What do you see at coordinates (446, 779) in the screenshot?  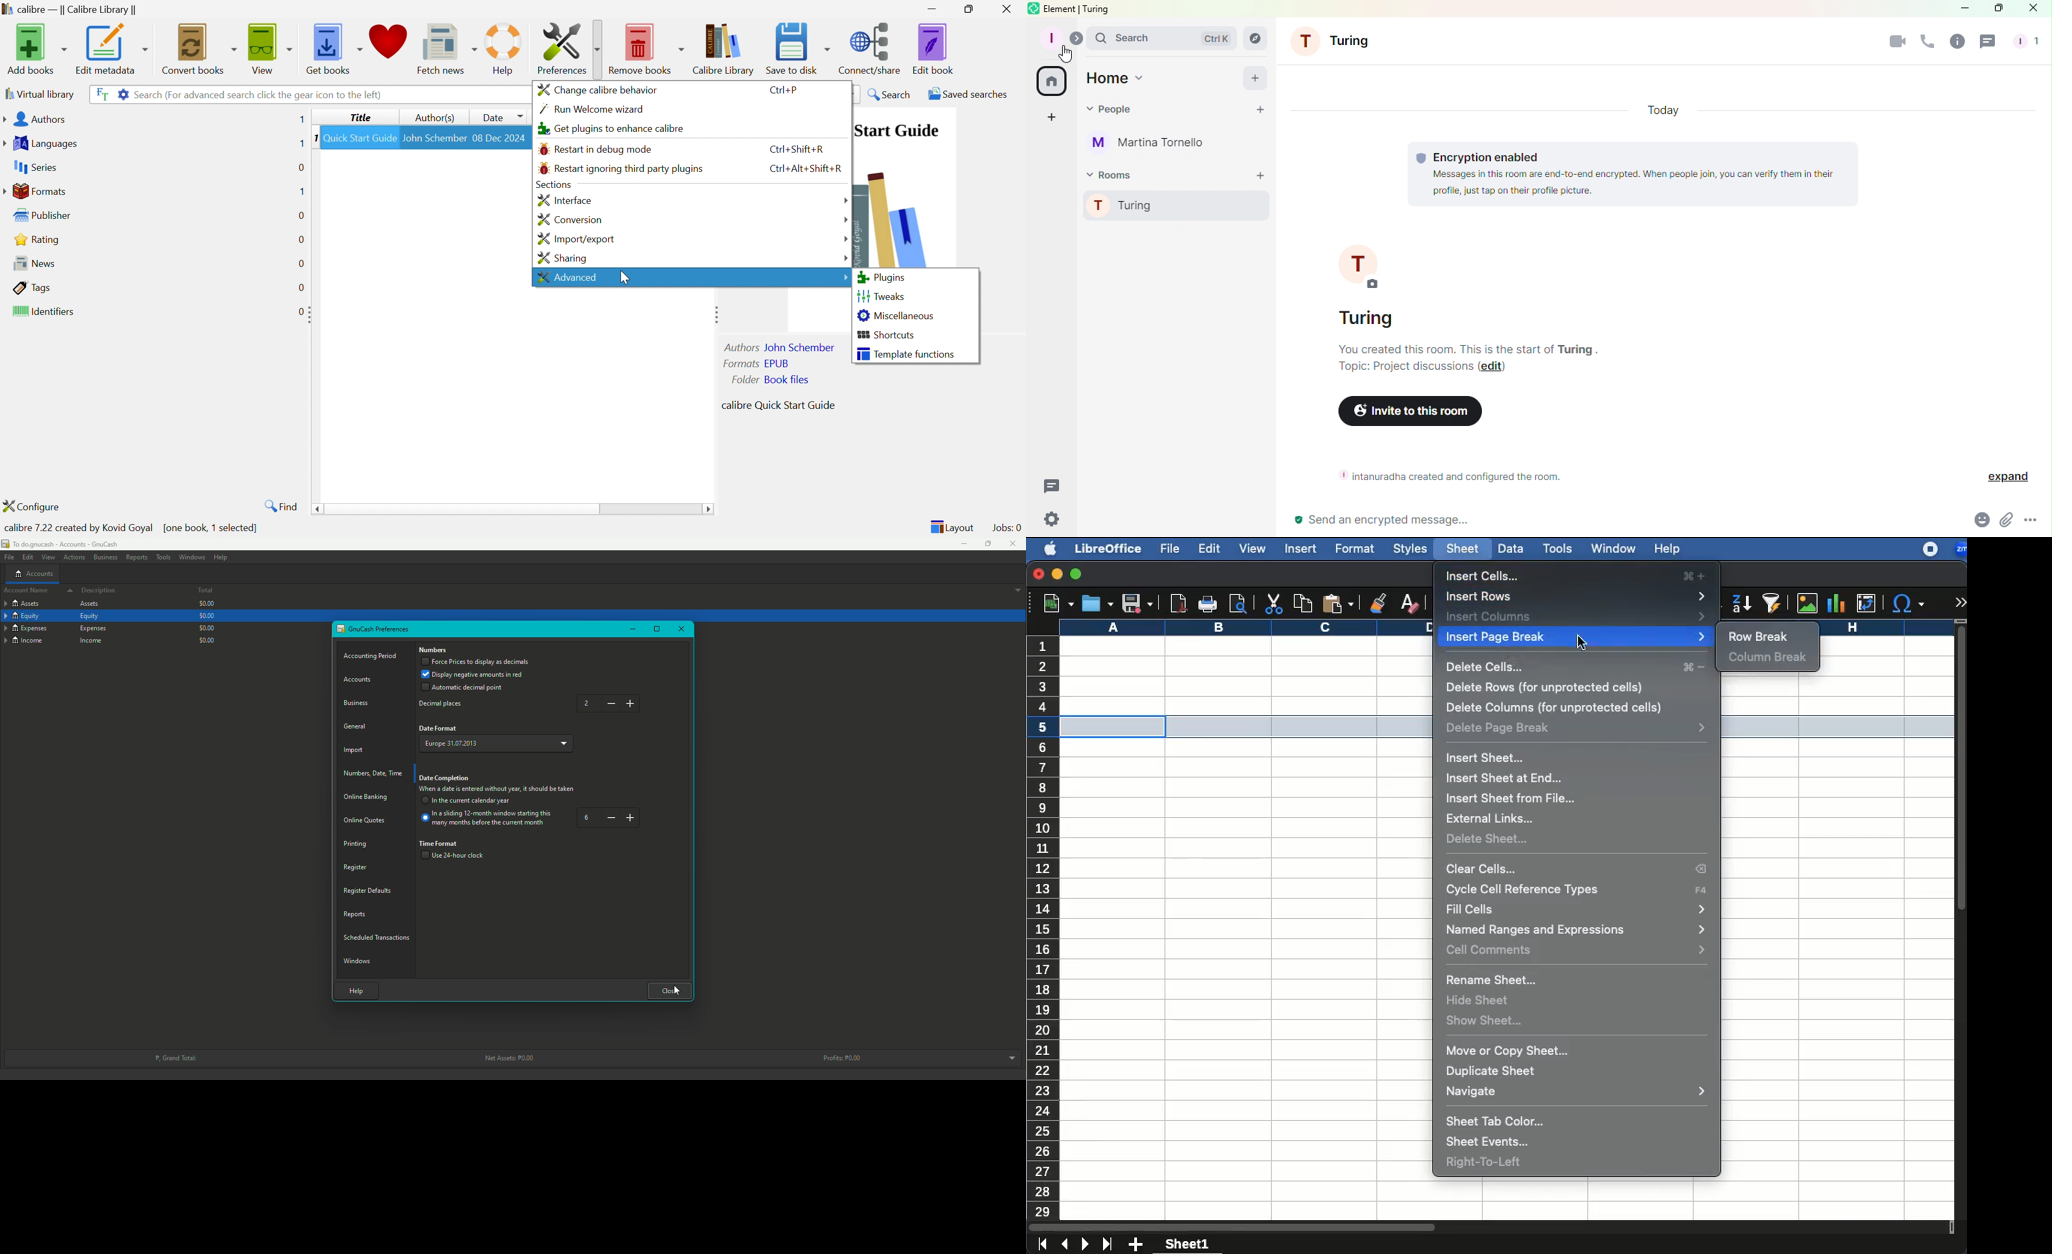 I see `Date Completion` at bounding box center [446, 779].